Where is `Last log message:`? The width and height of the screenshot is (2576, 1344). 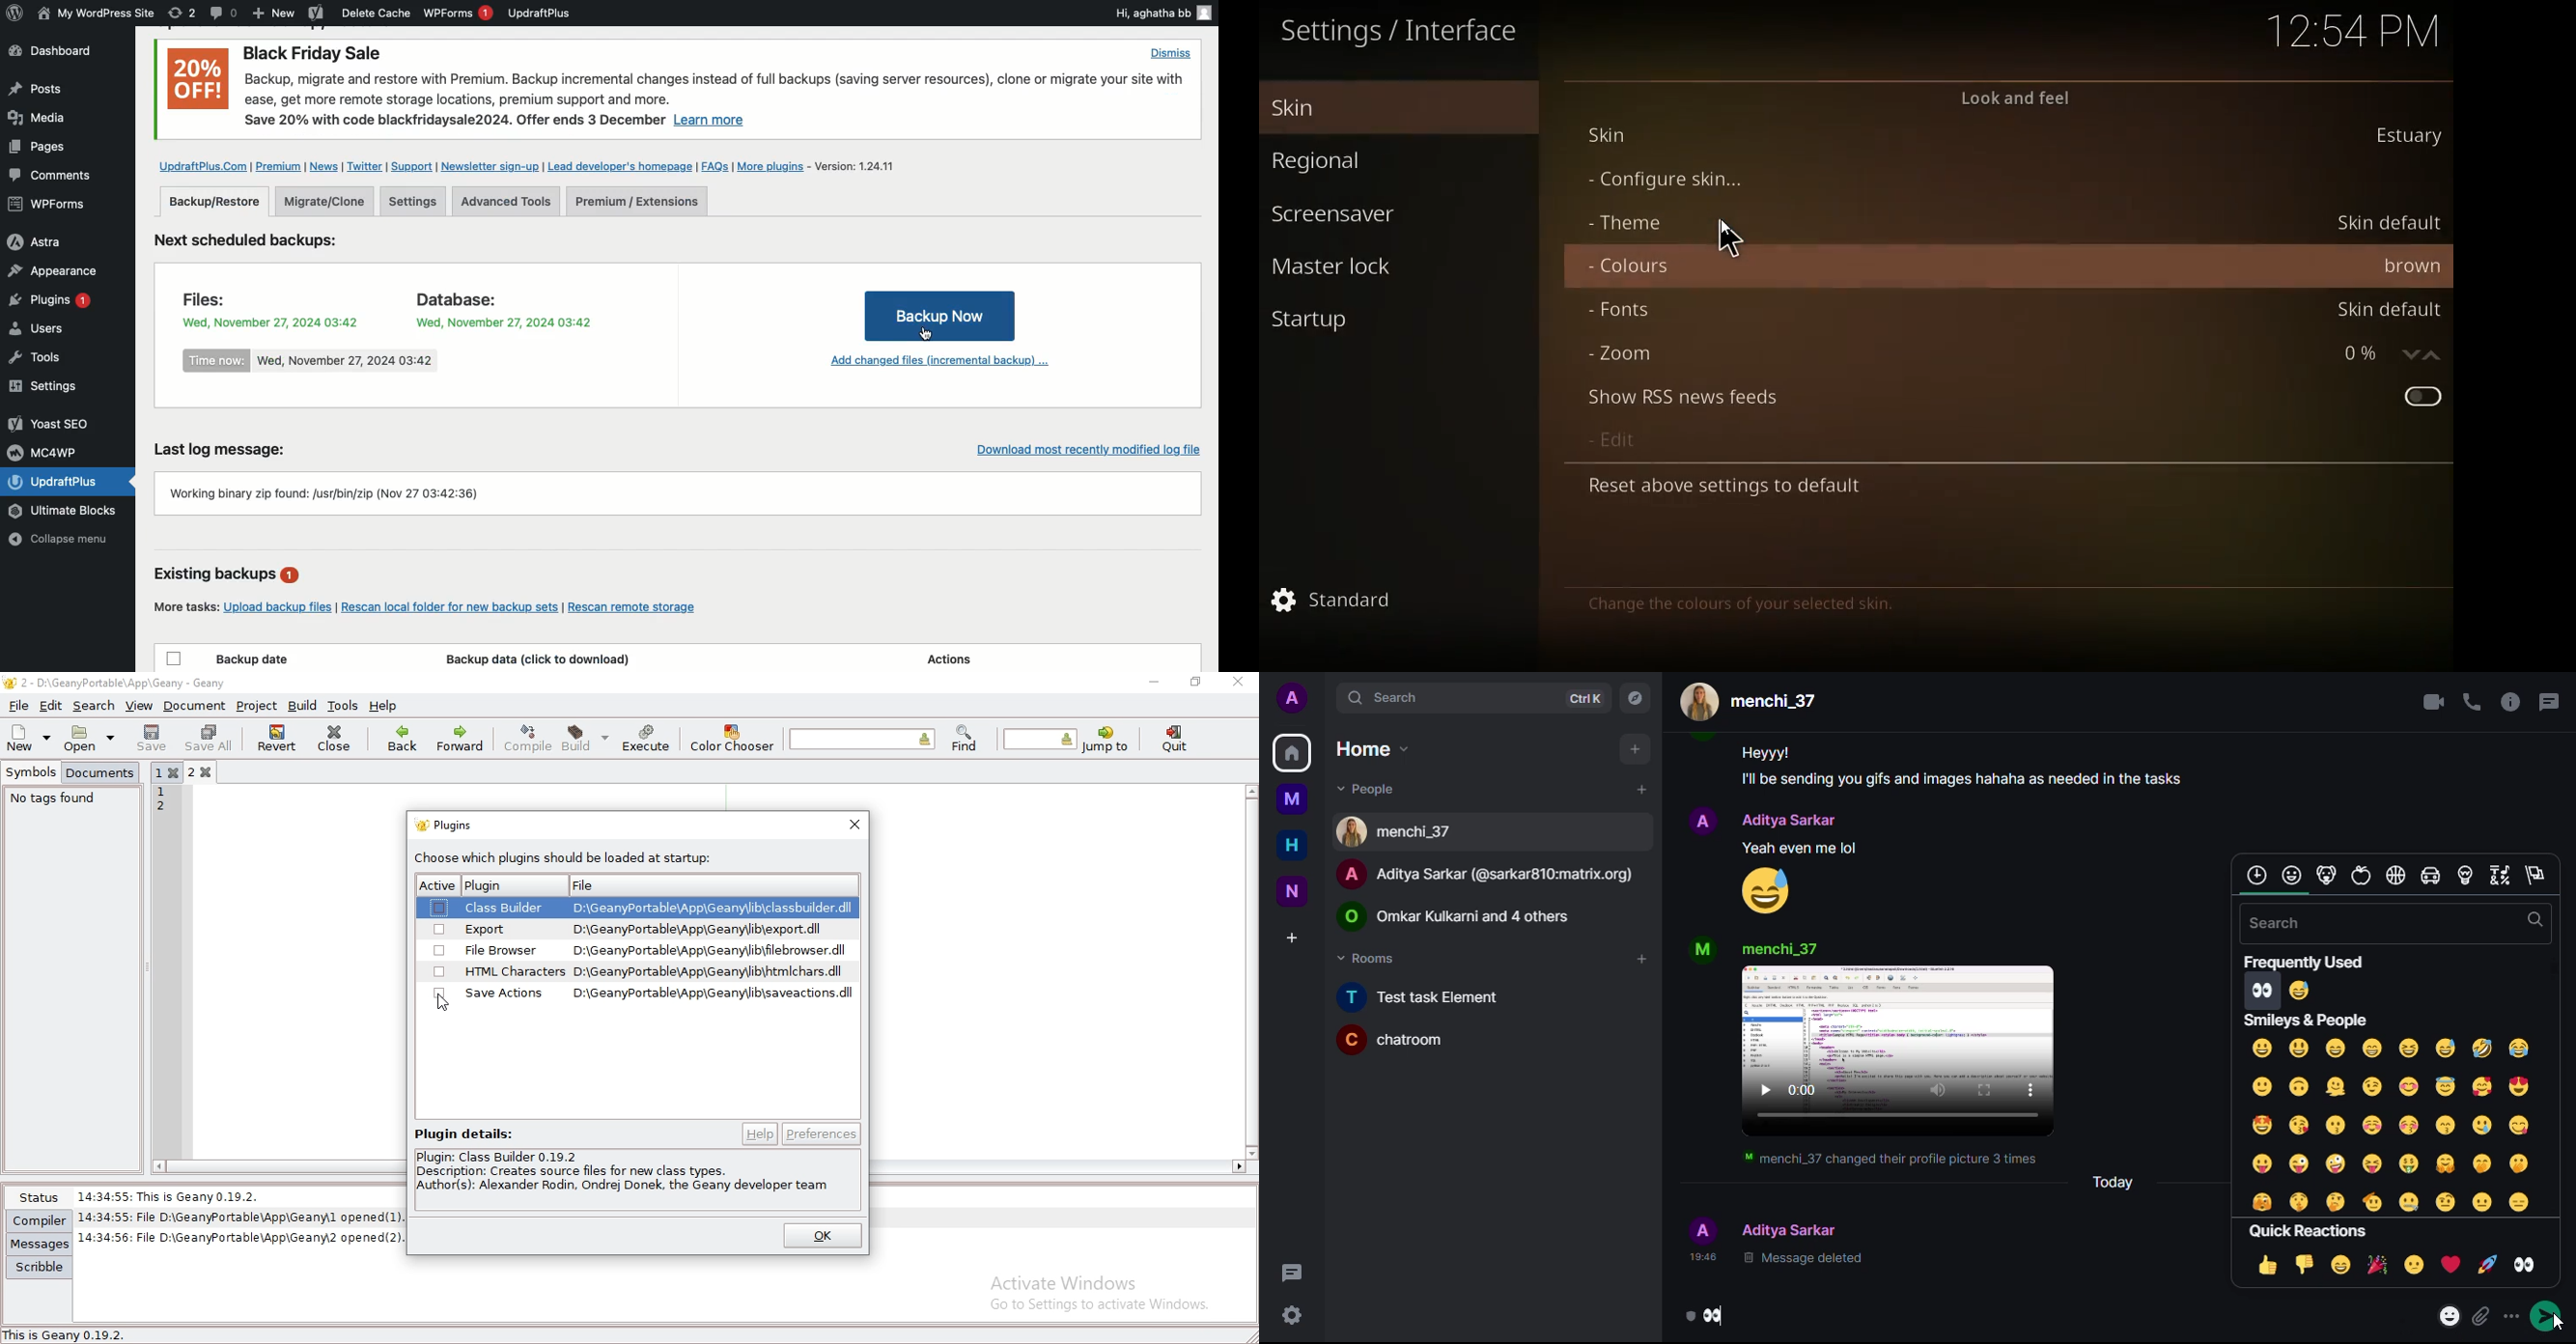 Last log message: is located at coordinates (232, 447).